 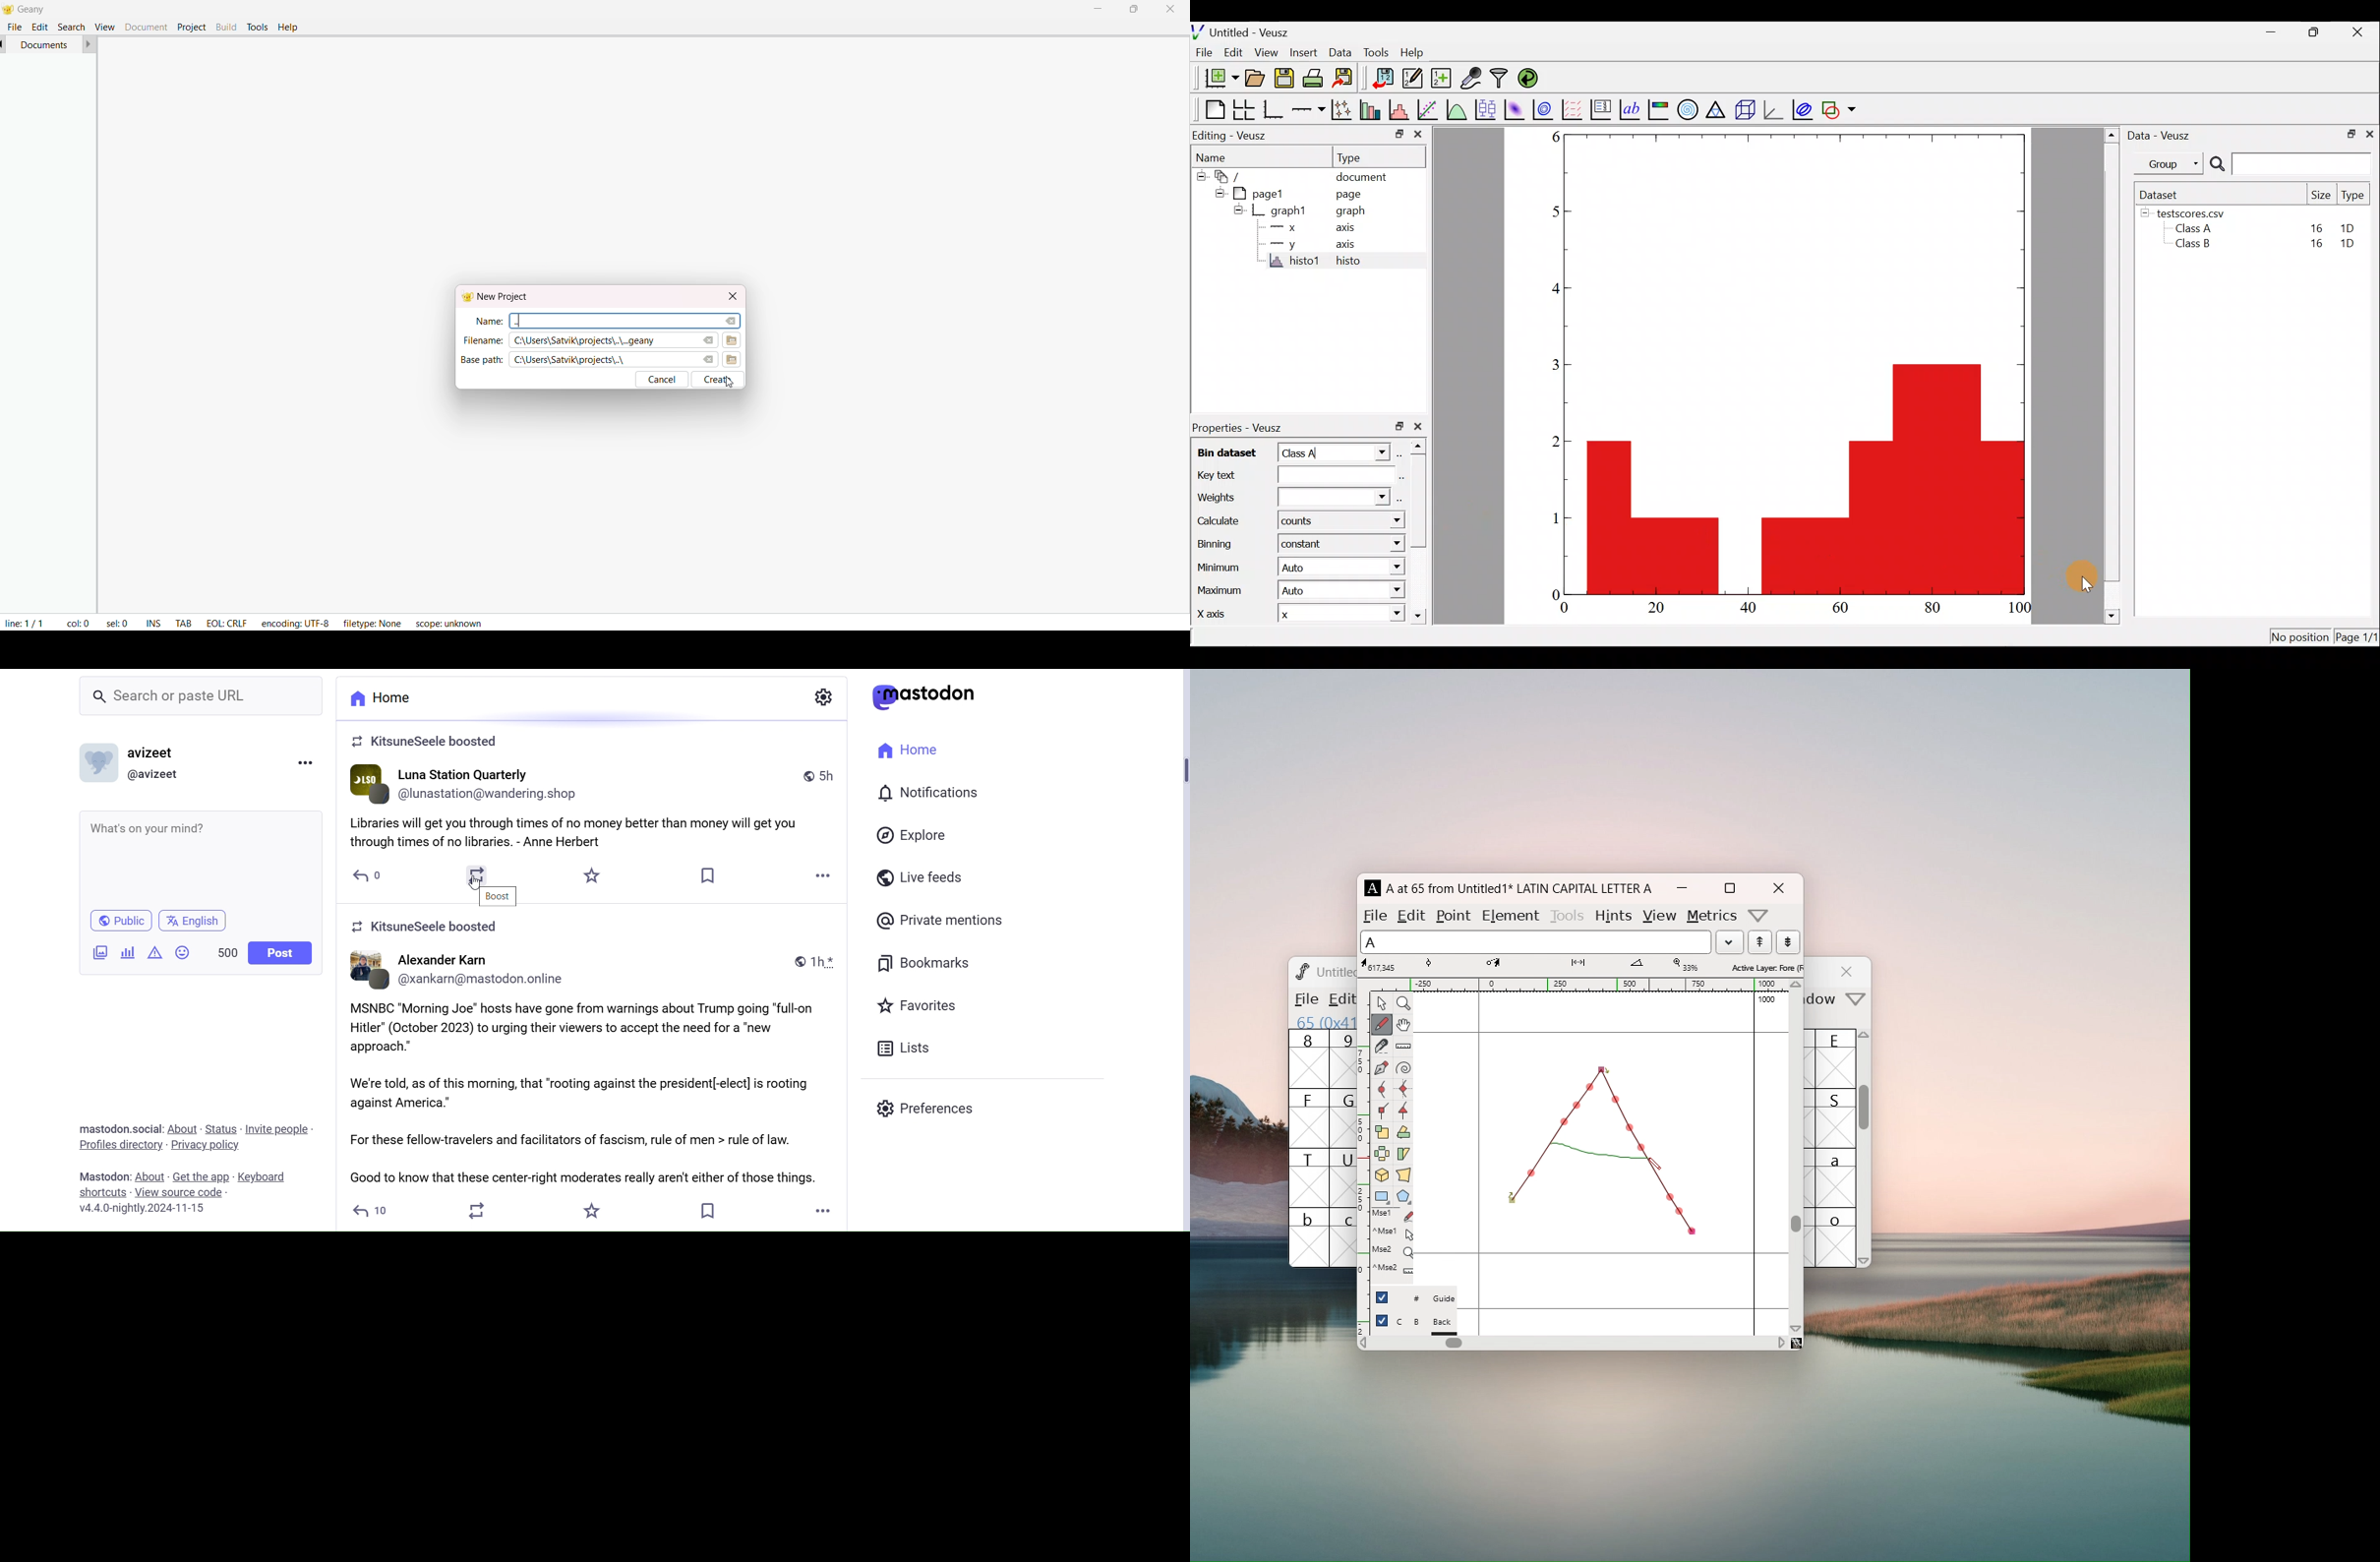 What do you see at coordinates (598, 811) in the screenshot?
I see `Post` at bounding box center [598, 811].